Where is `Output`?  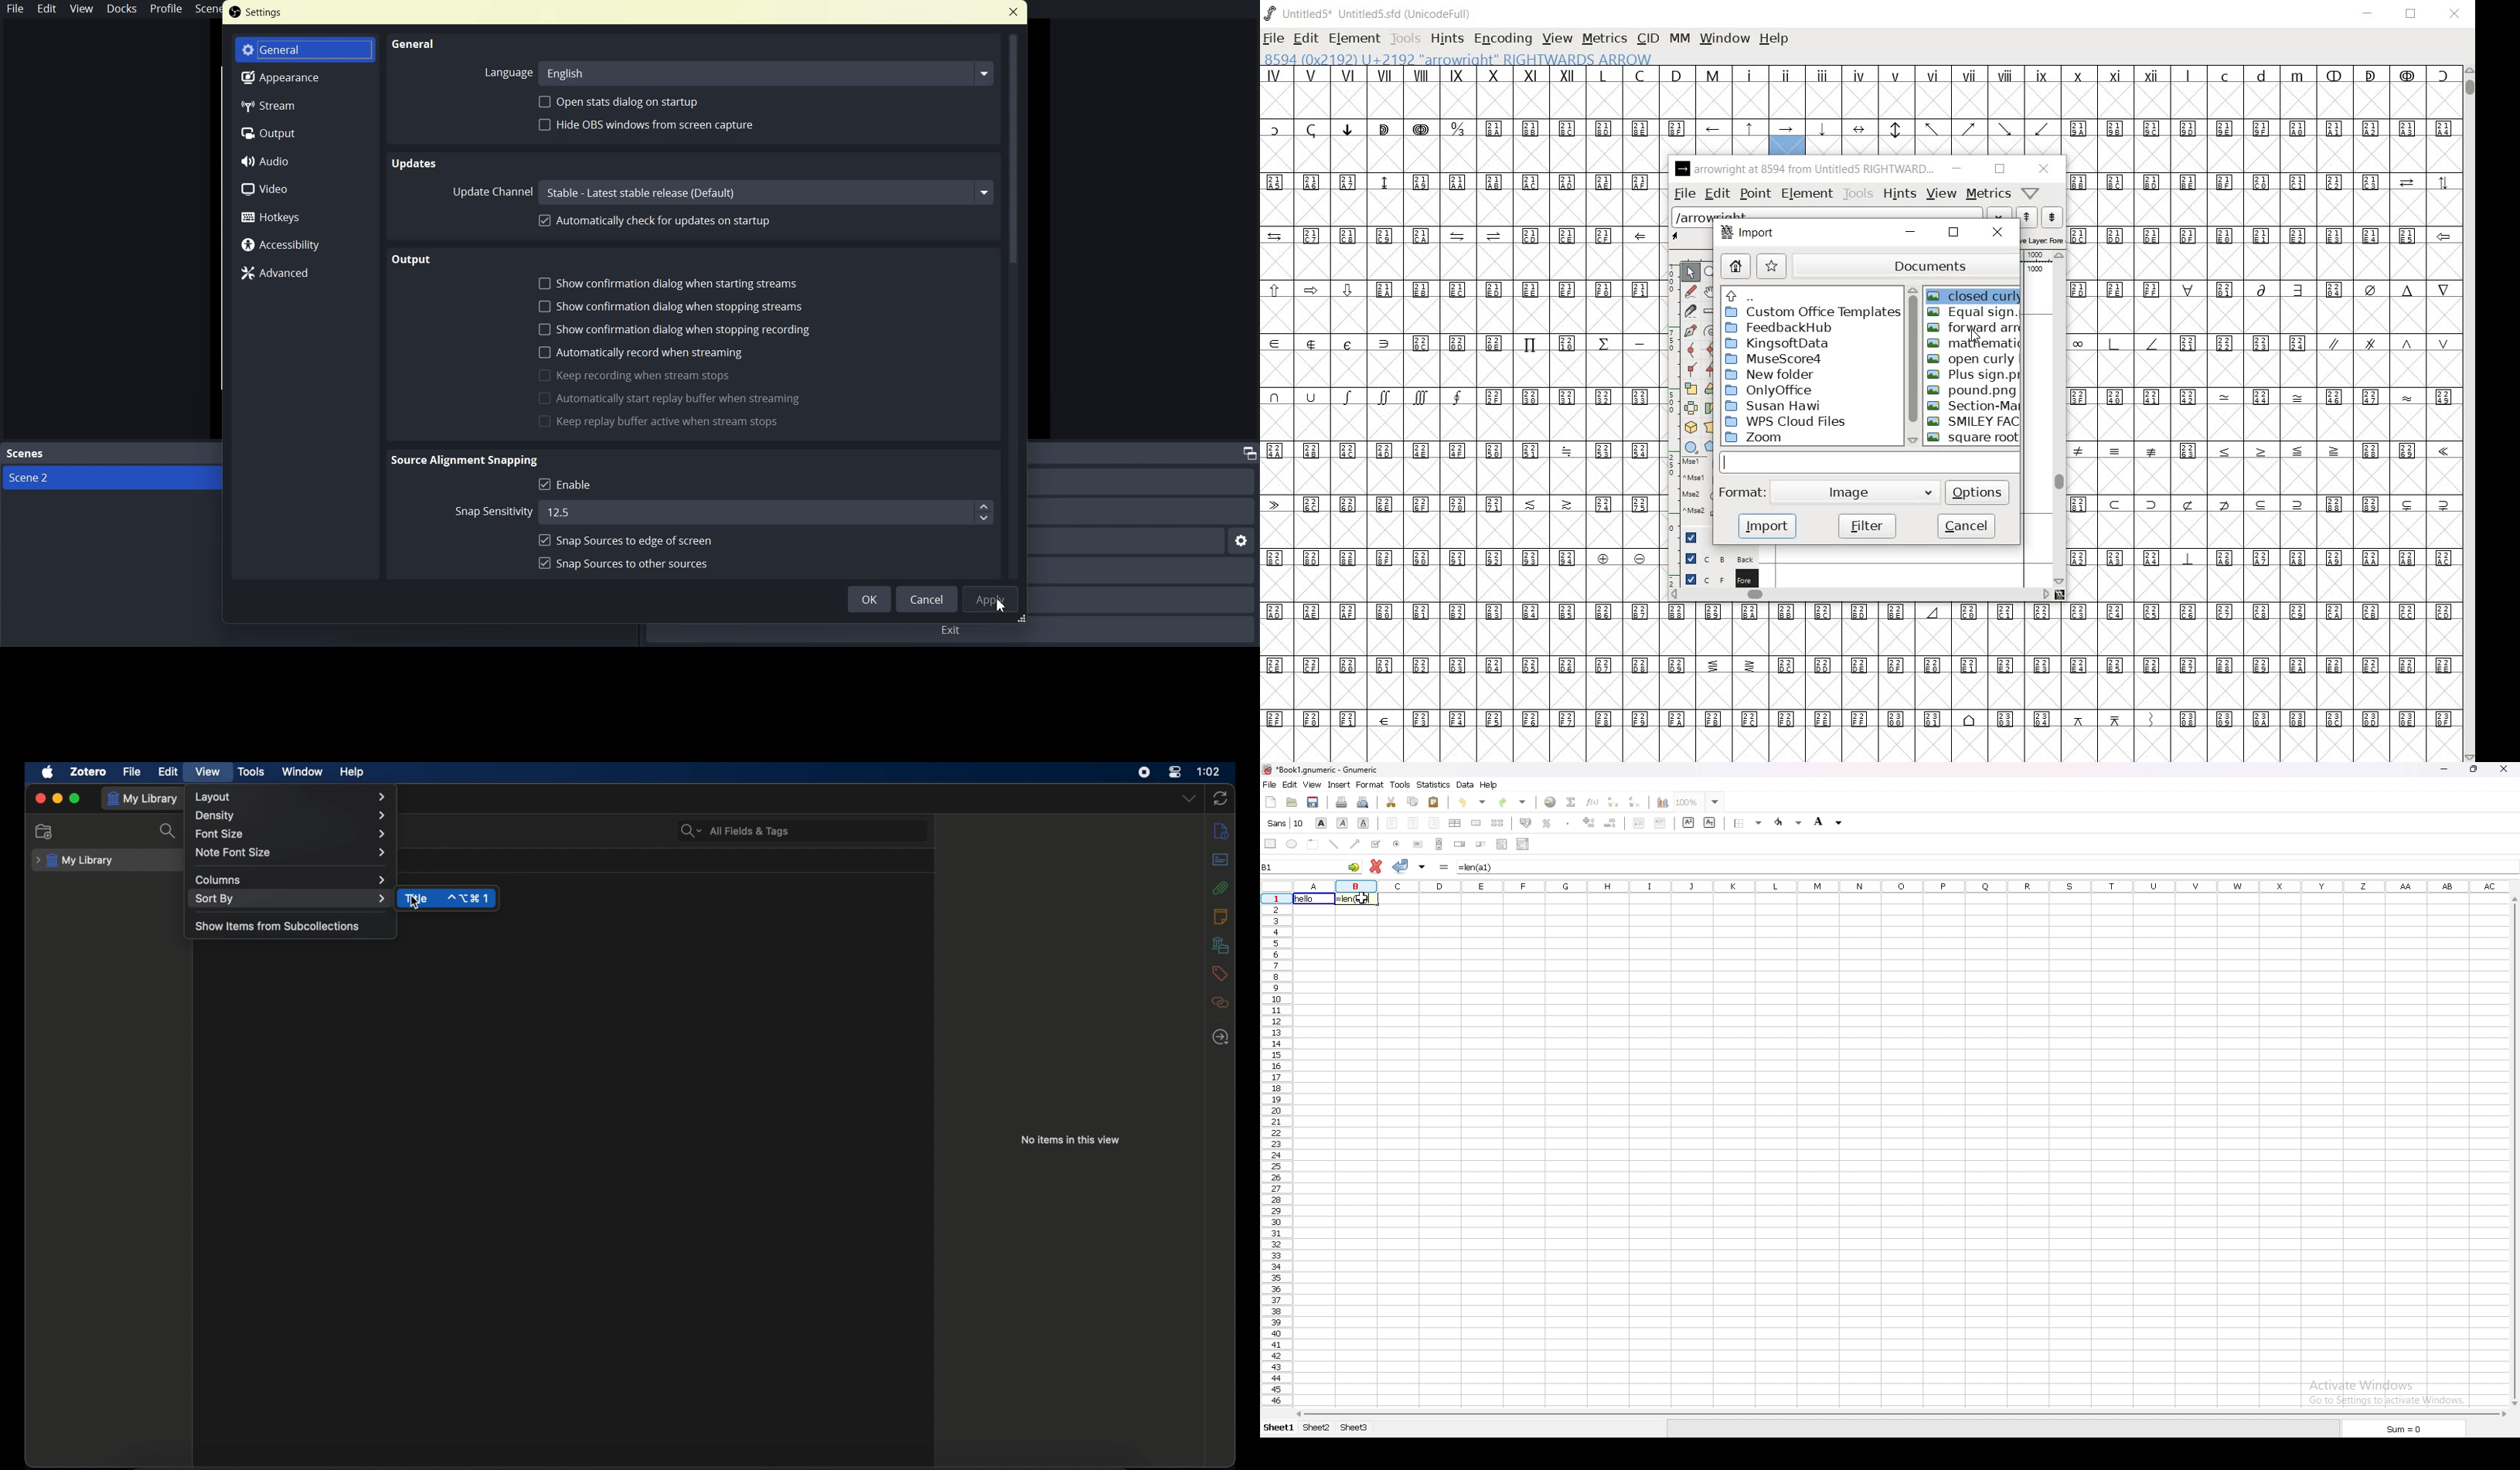 Output is located at coordinates (304, 132).